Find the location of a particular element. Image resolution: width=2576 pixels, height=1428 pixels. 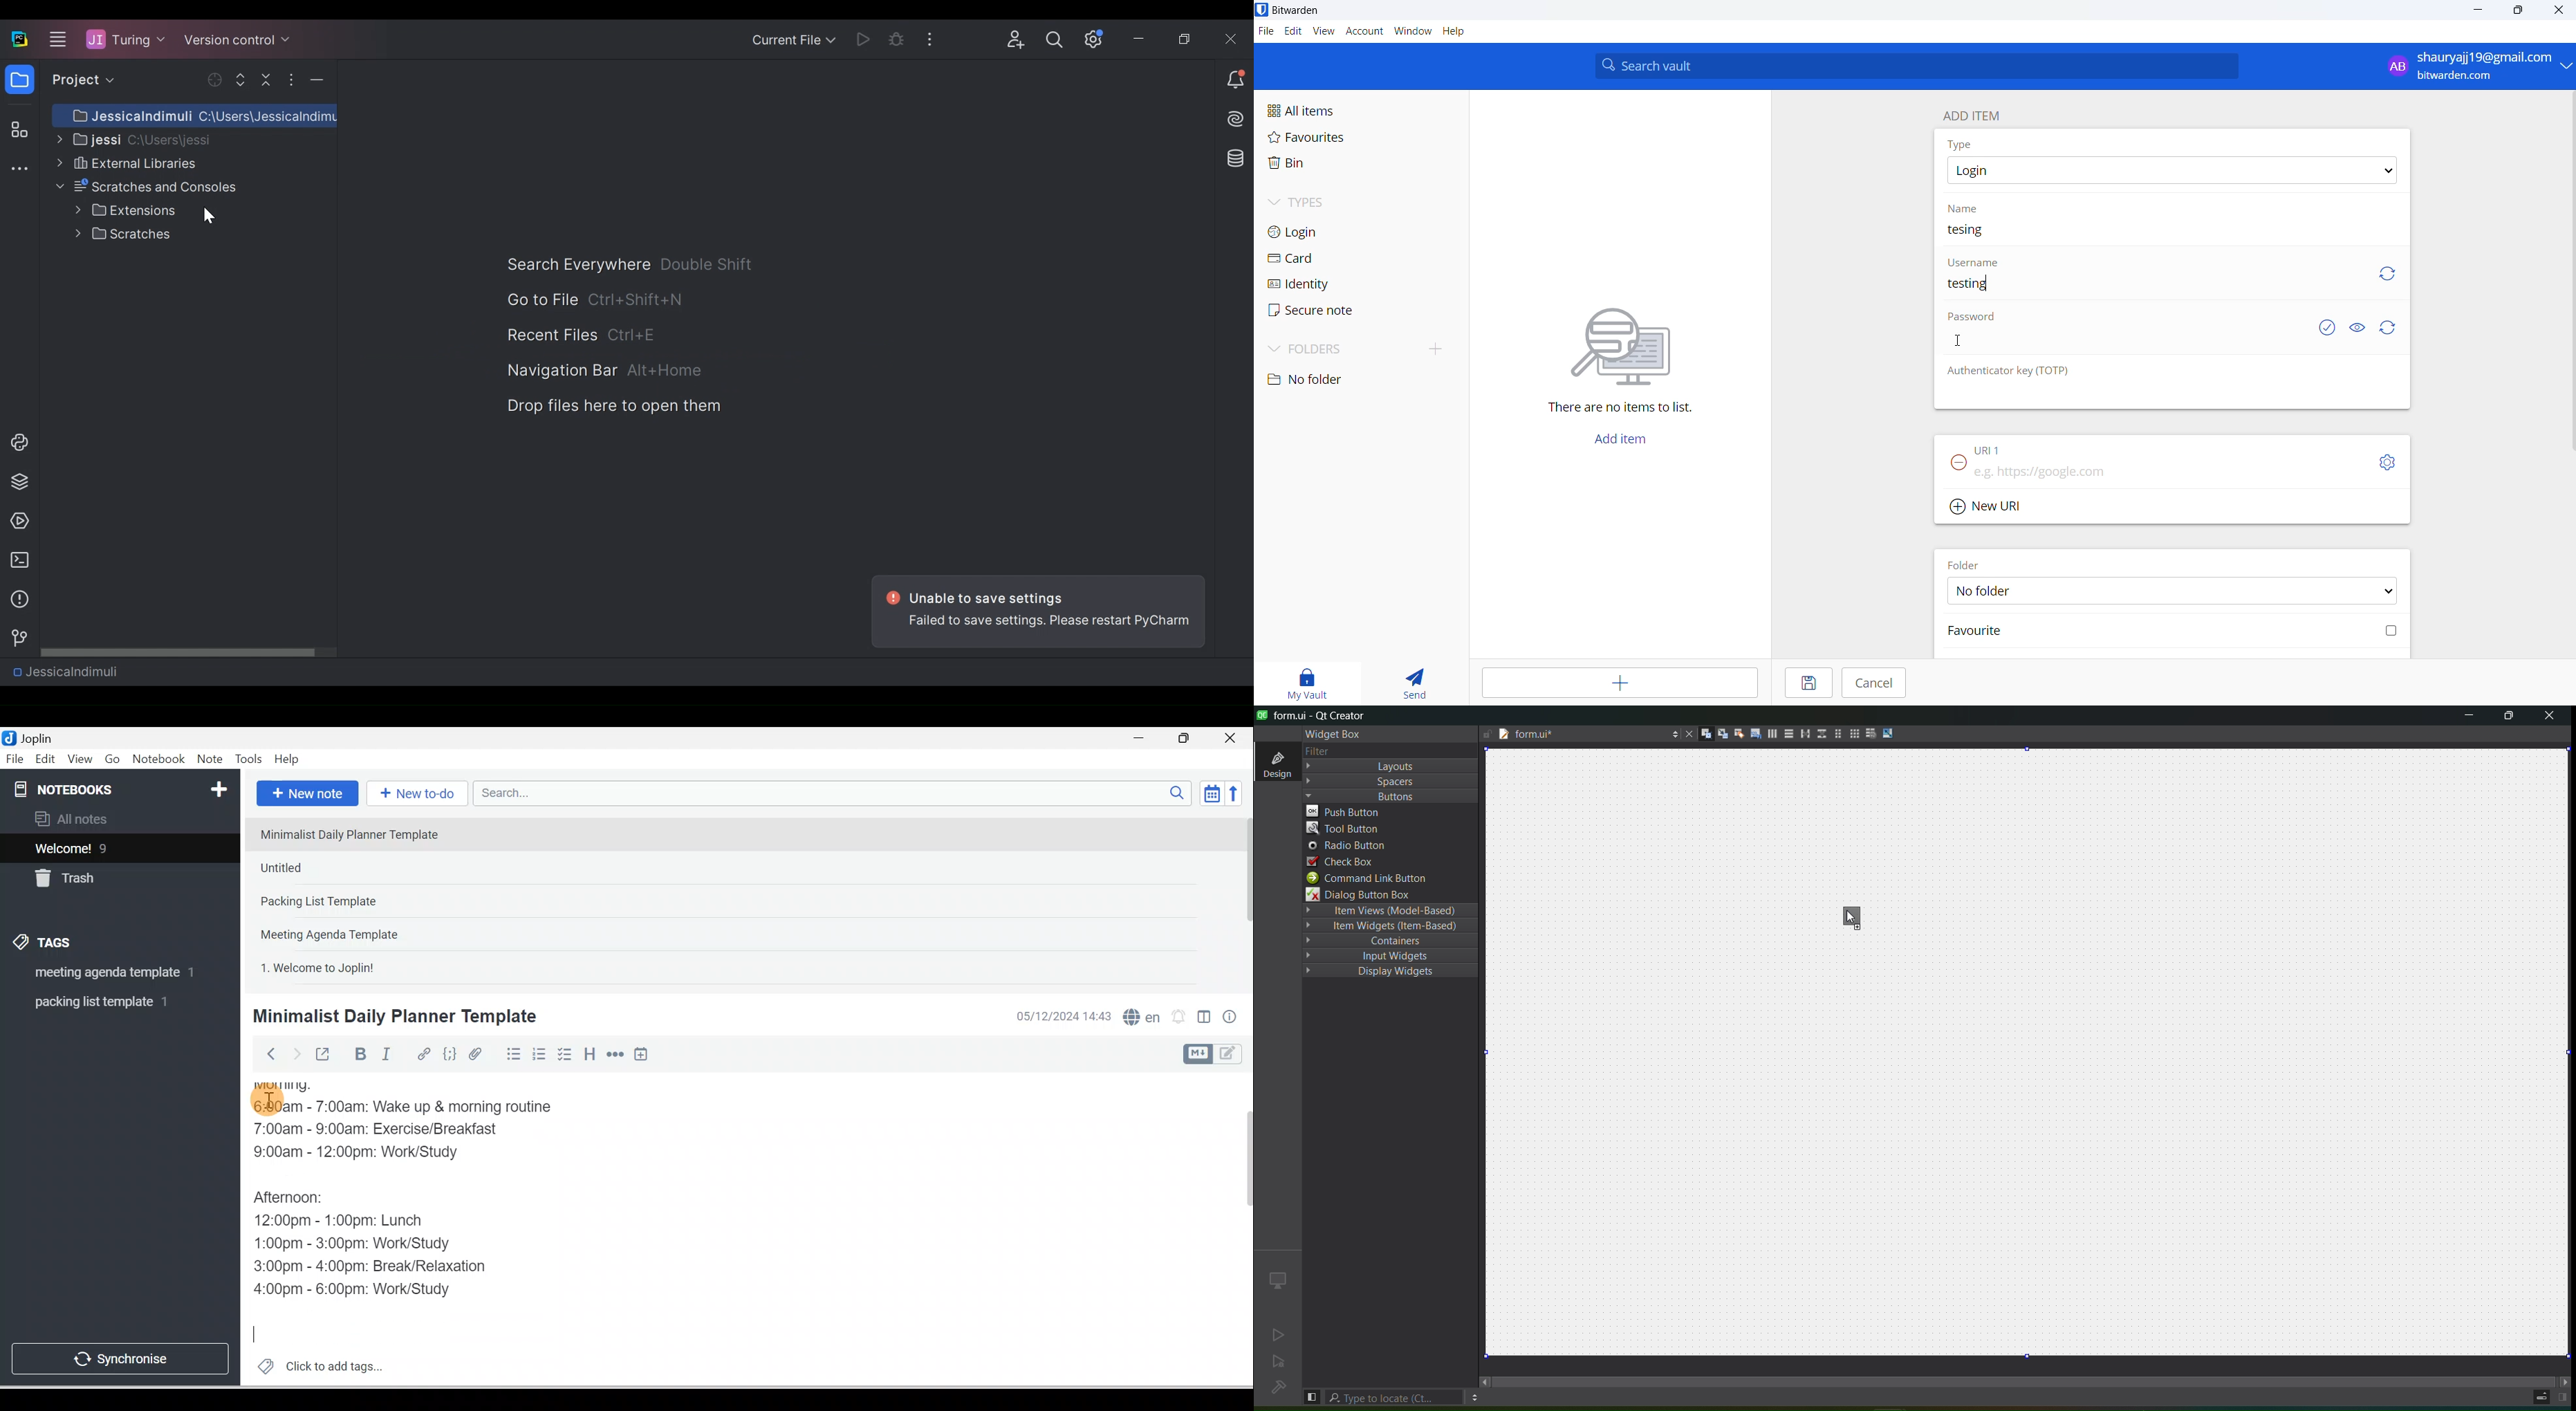

Toggle editor layout is located at coordinates (1217, 1054).